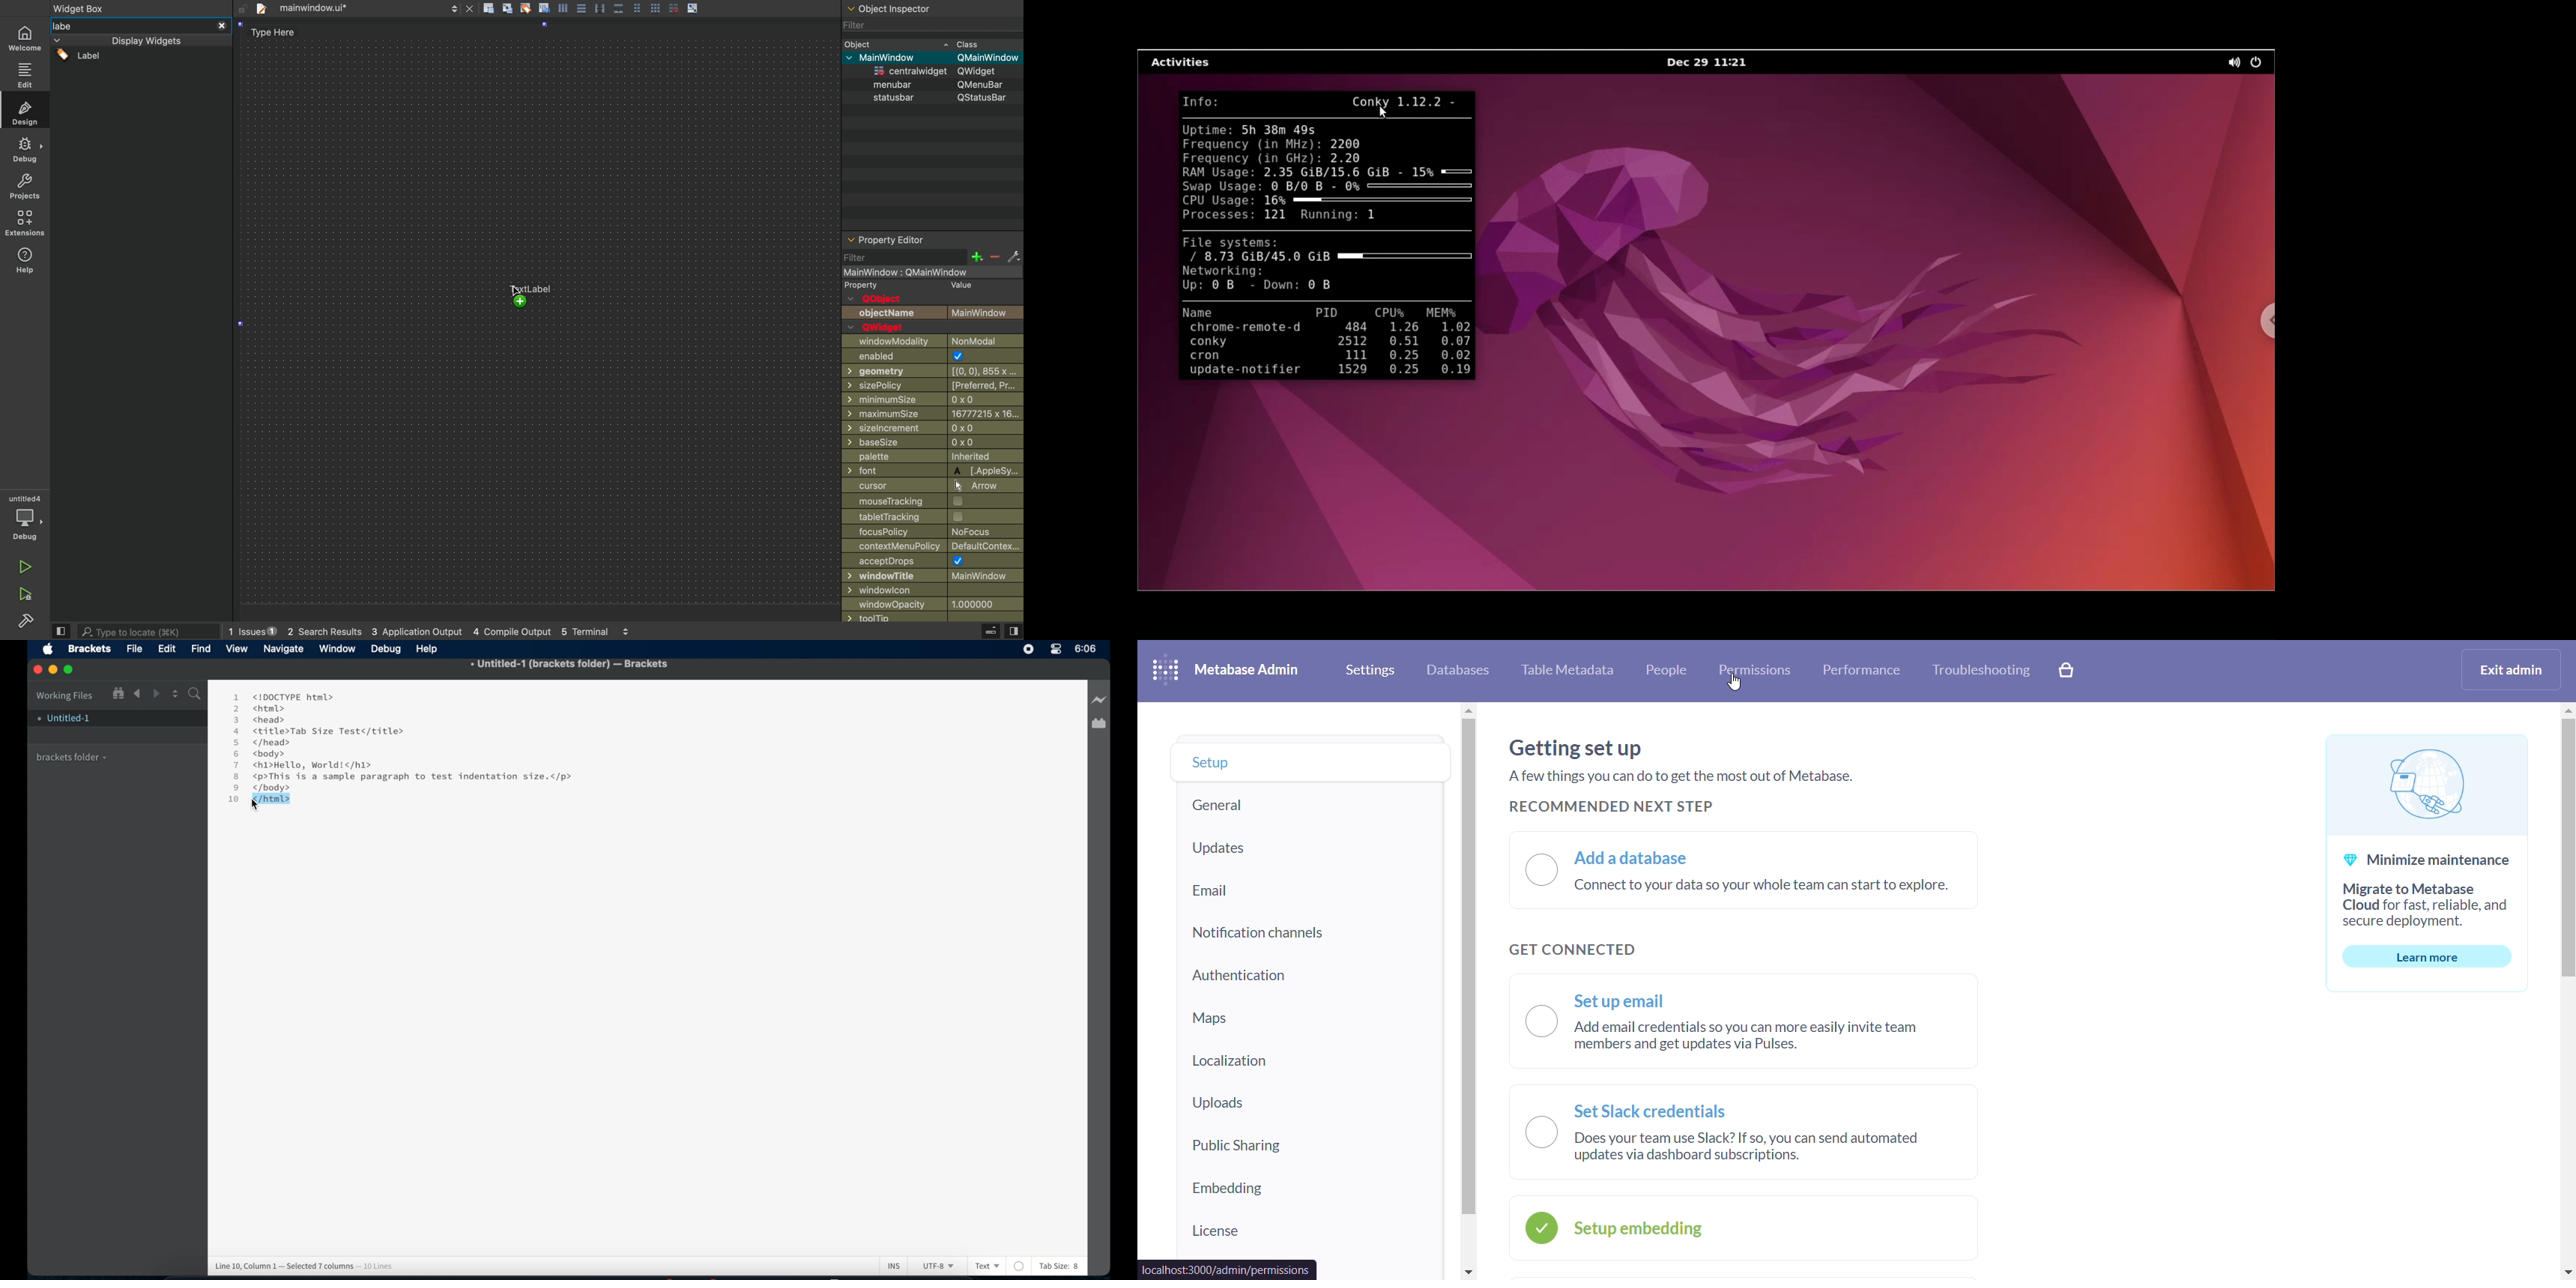 This screenshot has width=2576, height=1288. I want to click on Left, so click(137, 694).